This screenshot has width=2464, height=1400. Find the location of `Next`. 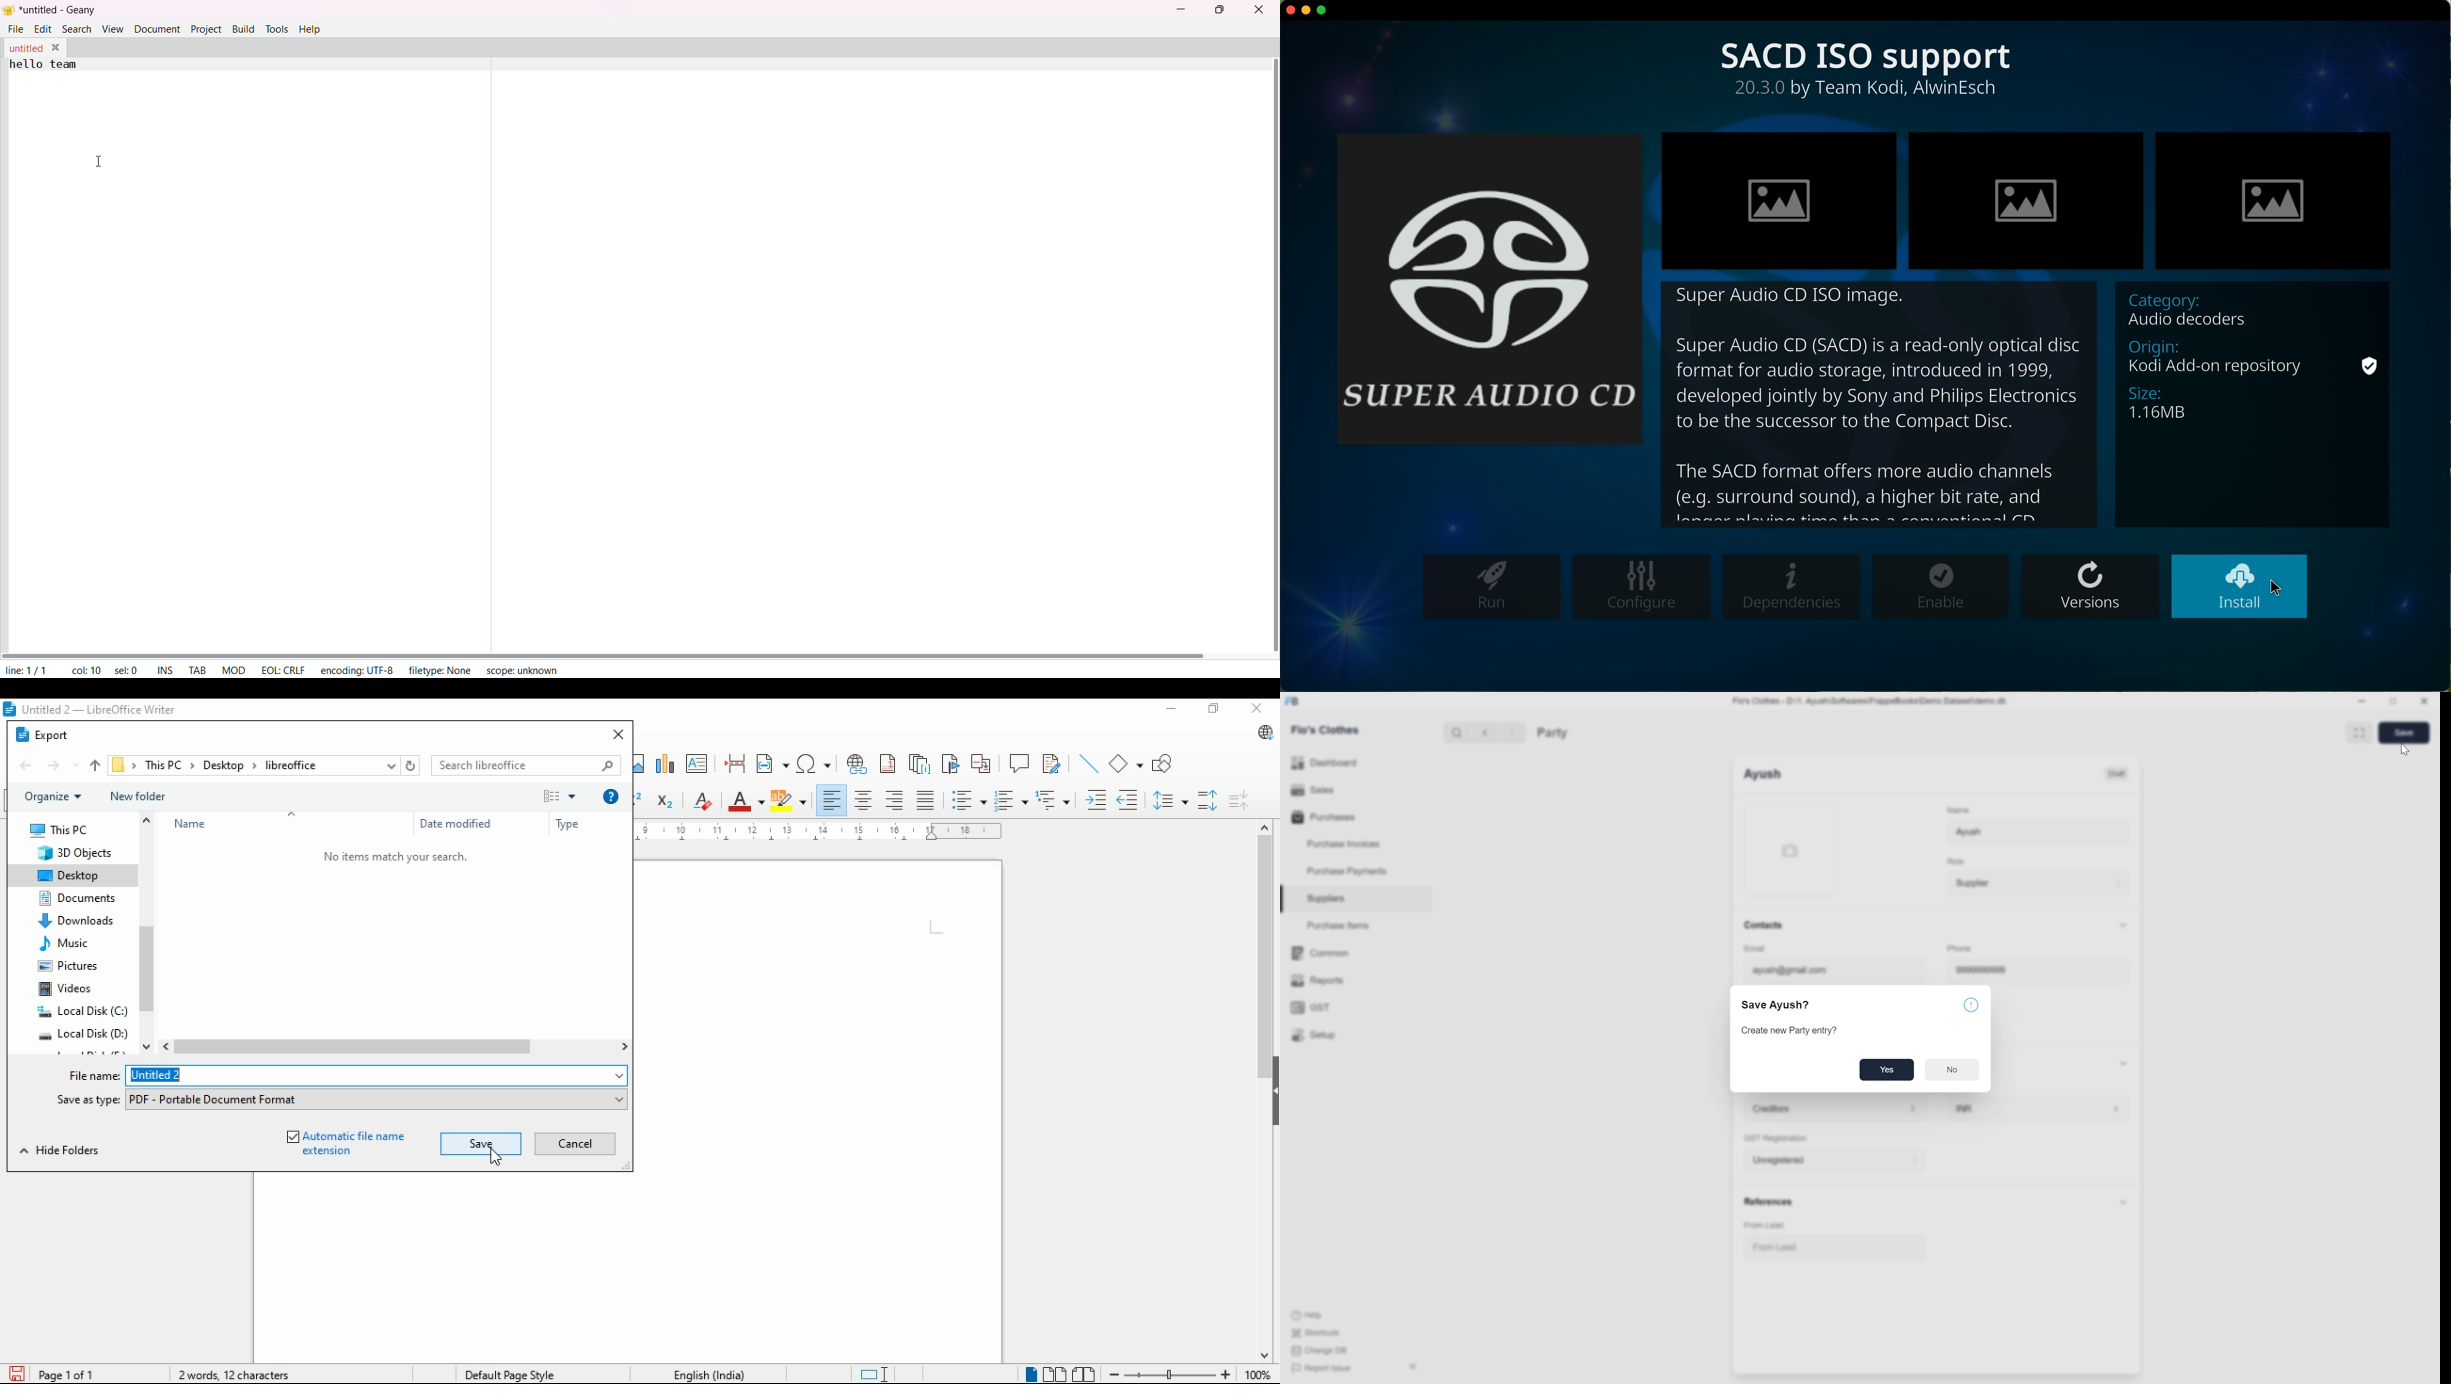

Next is located at coordinates (1513, 732).